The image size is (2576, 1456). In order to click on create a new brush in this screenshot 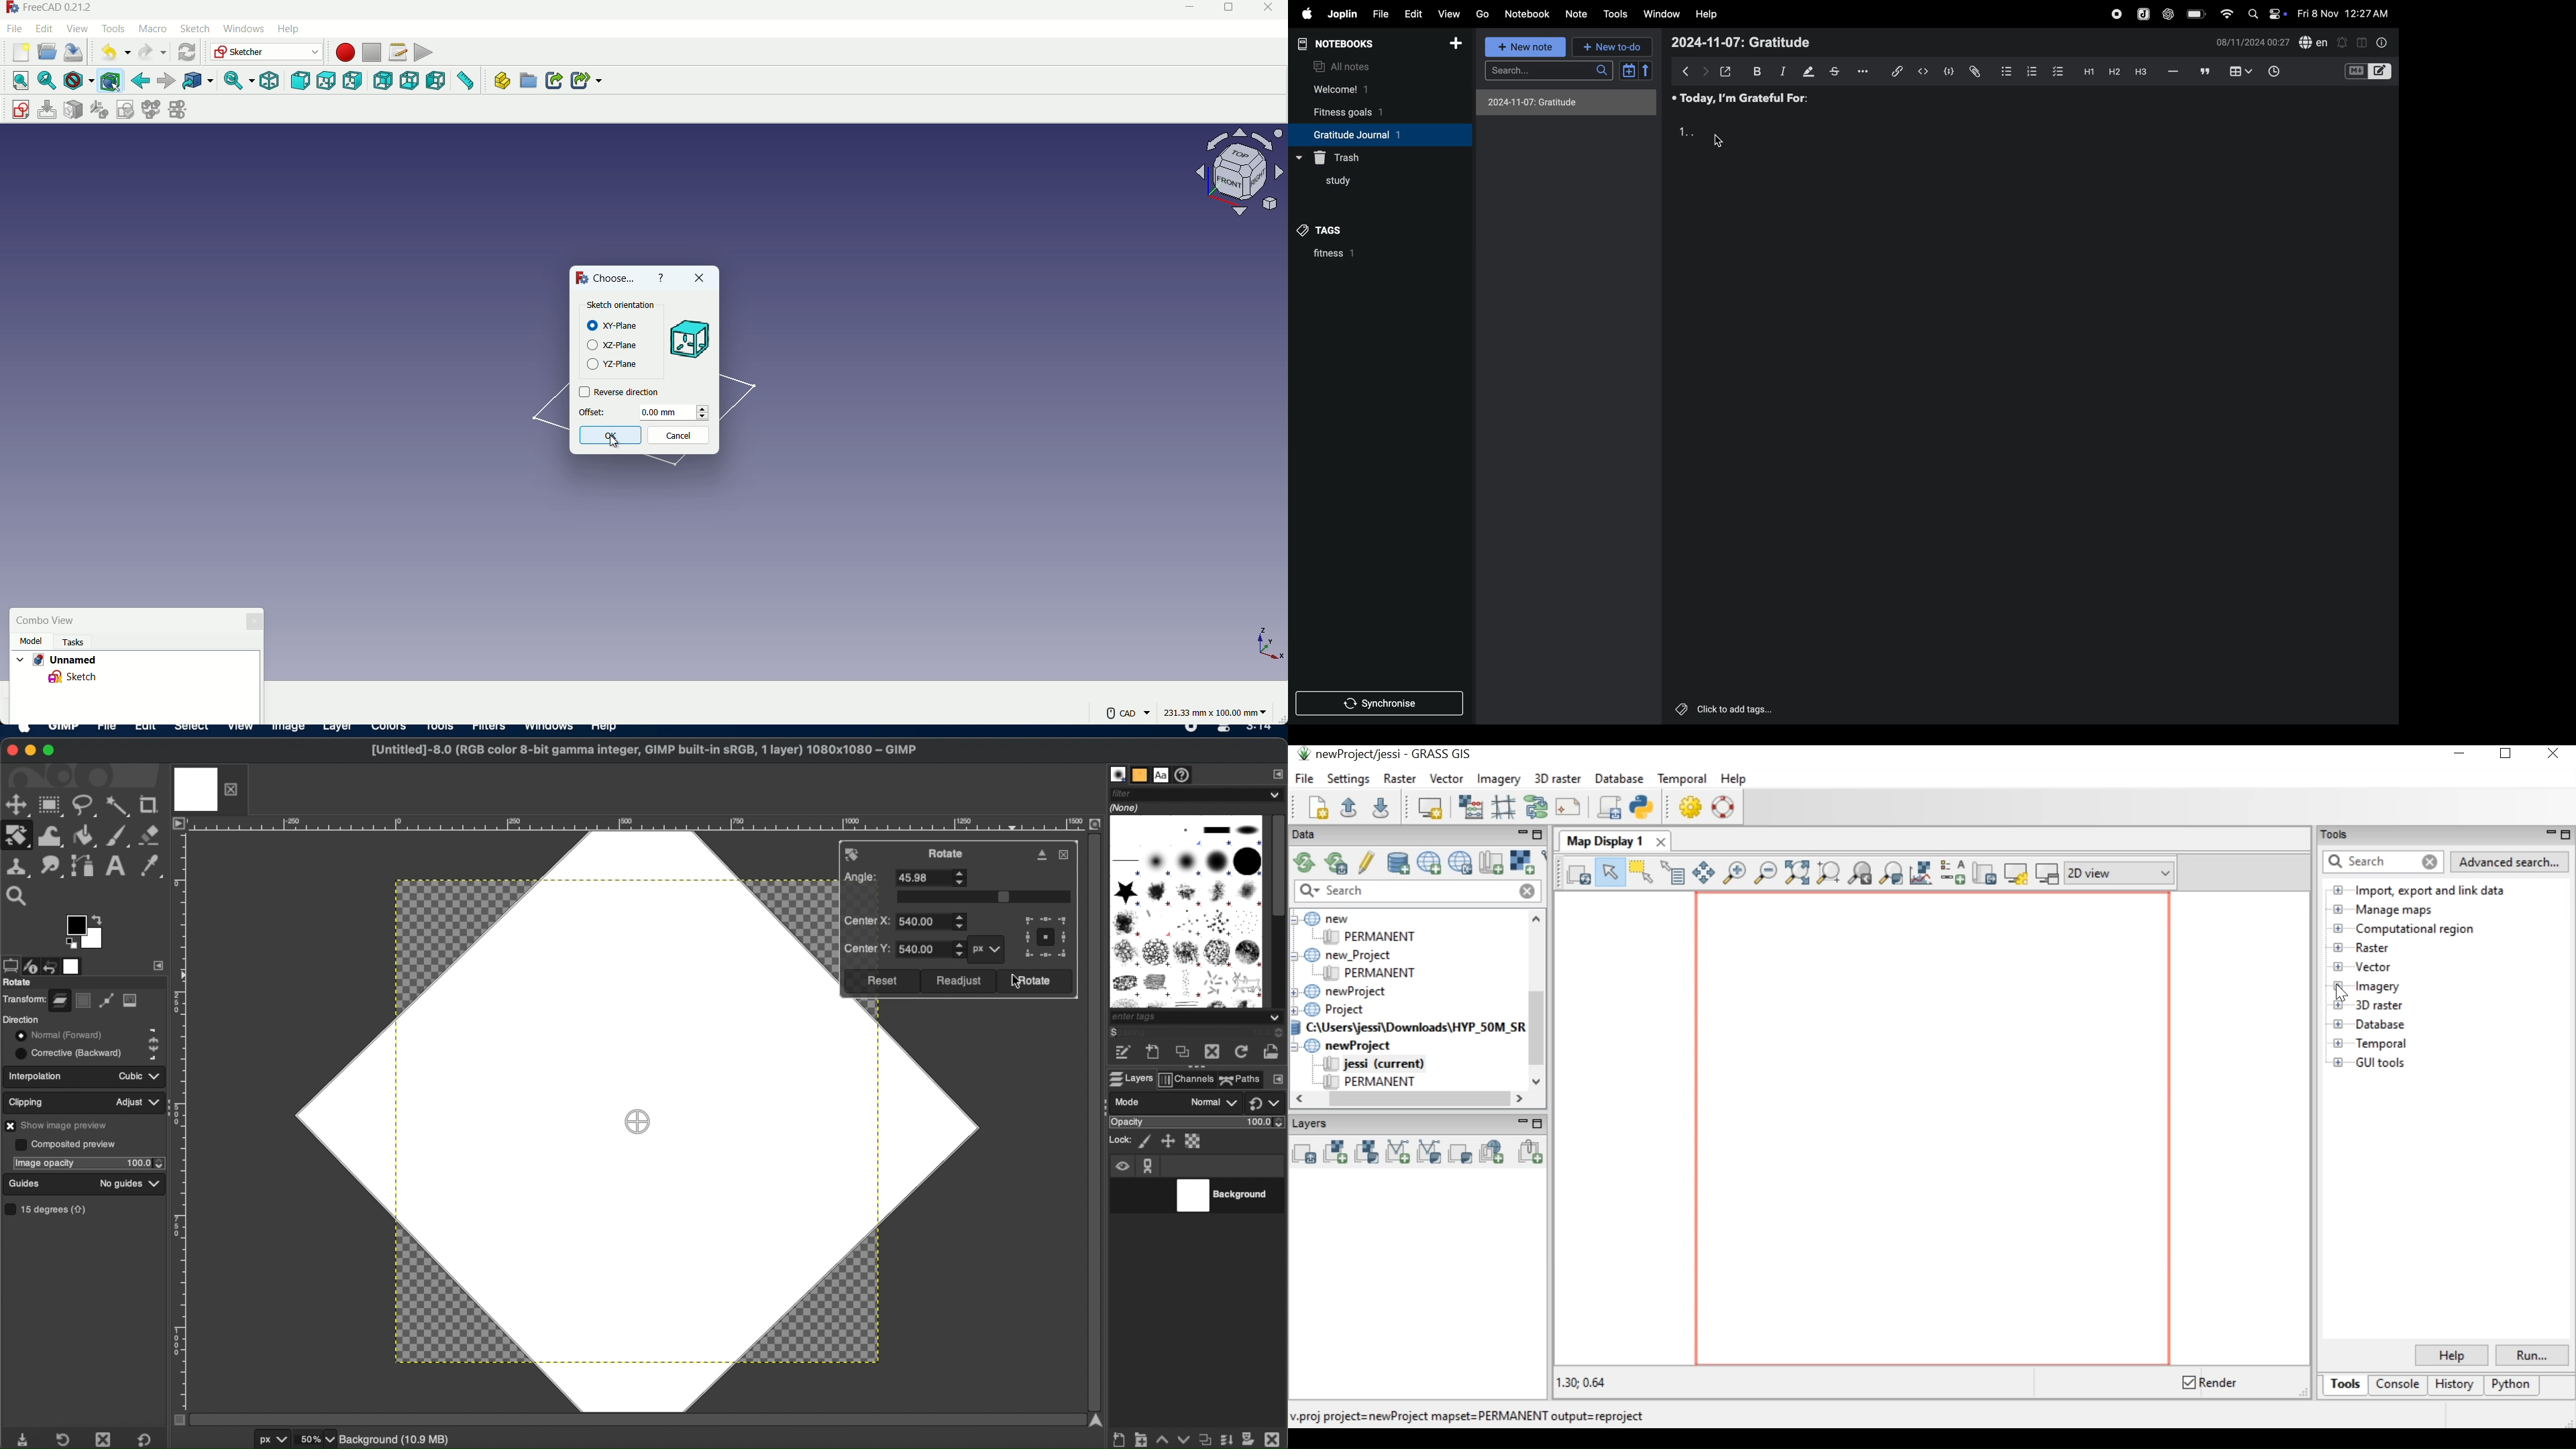, I will do `click(1153, 1053)`.